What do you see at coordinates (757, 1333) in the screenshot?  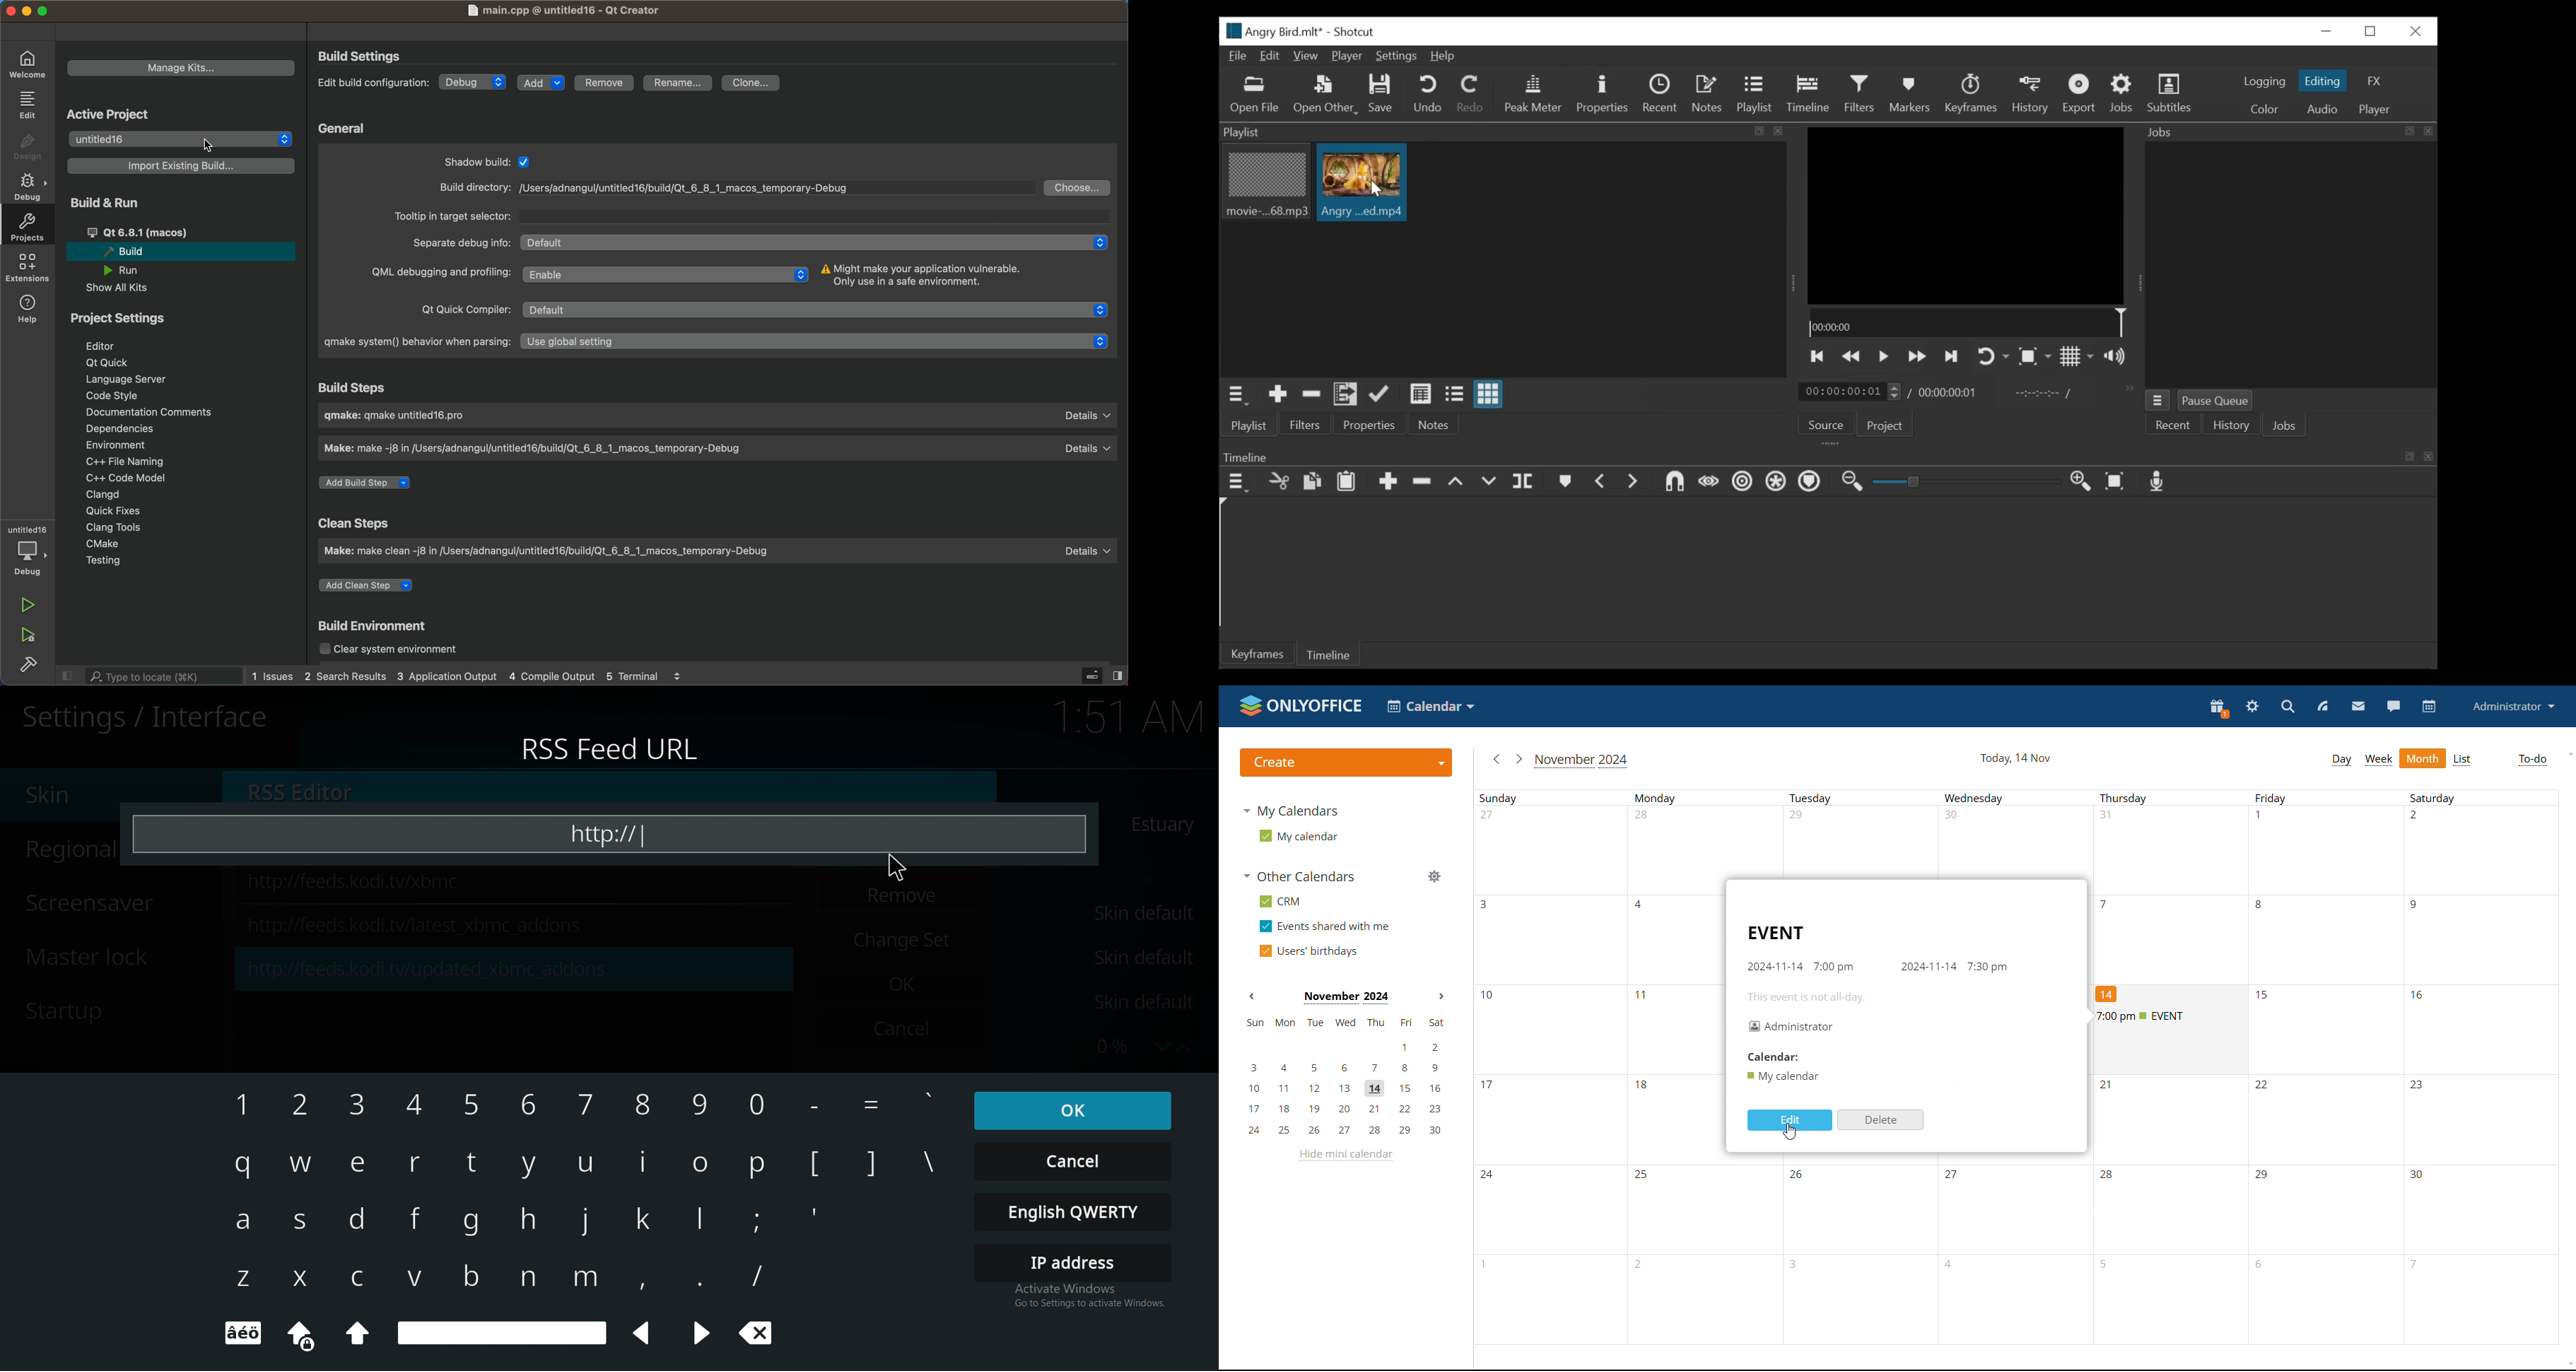 I see `clear` at bounding box center [757, 1333].